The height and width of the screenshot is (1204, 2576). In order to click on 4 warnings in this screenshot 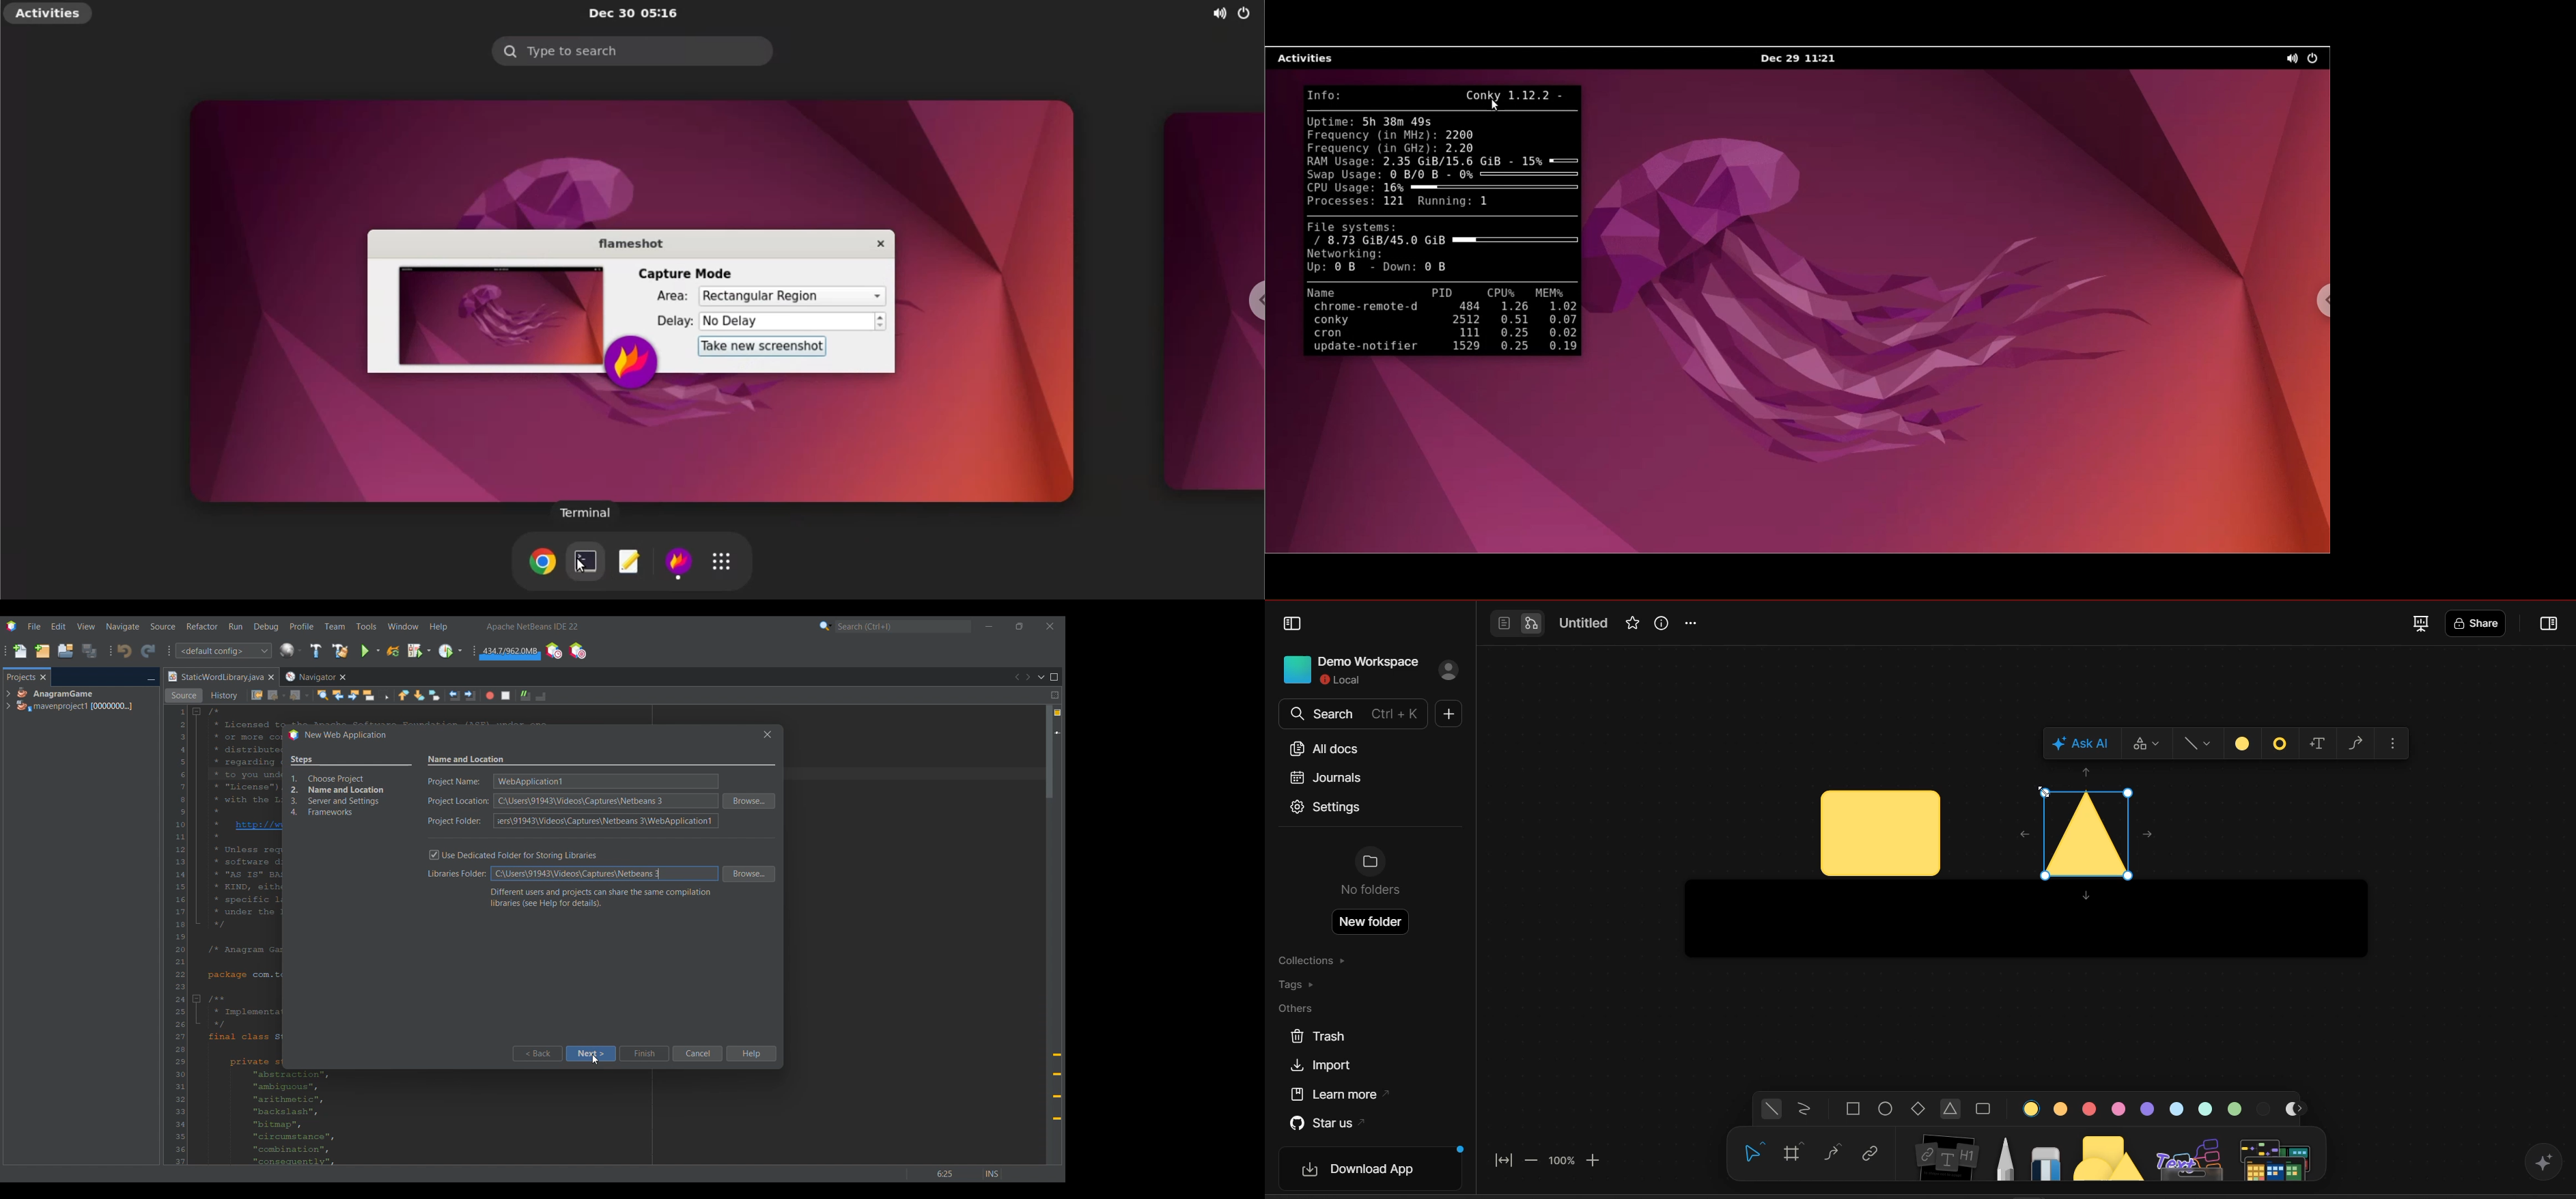, I will do `click(1058, 713)`.